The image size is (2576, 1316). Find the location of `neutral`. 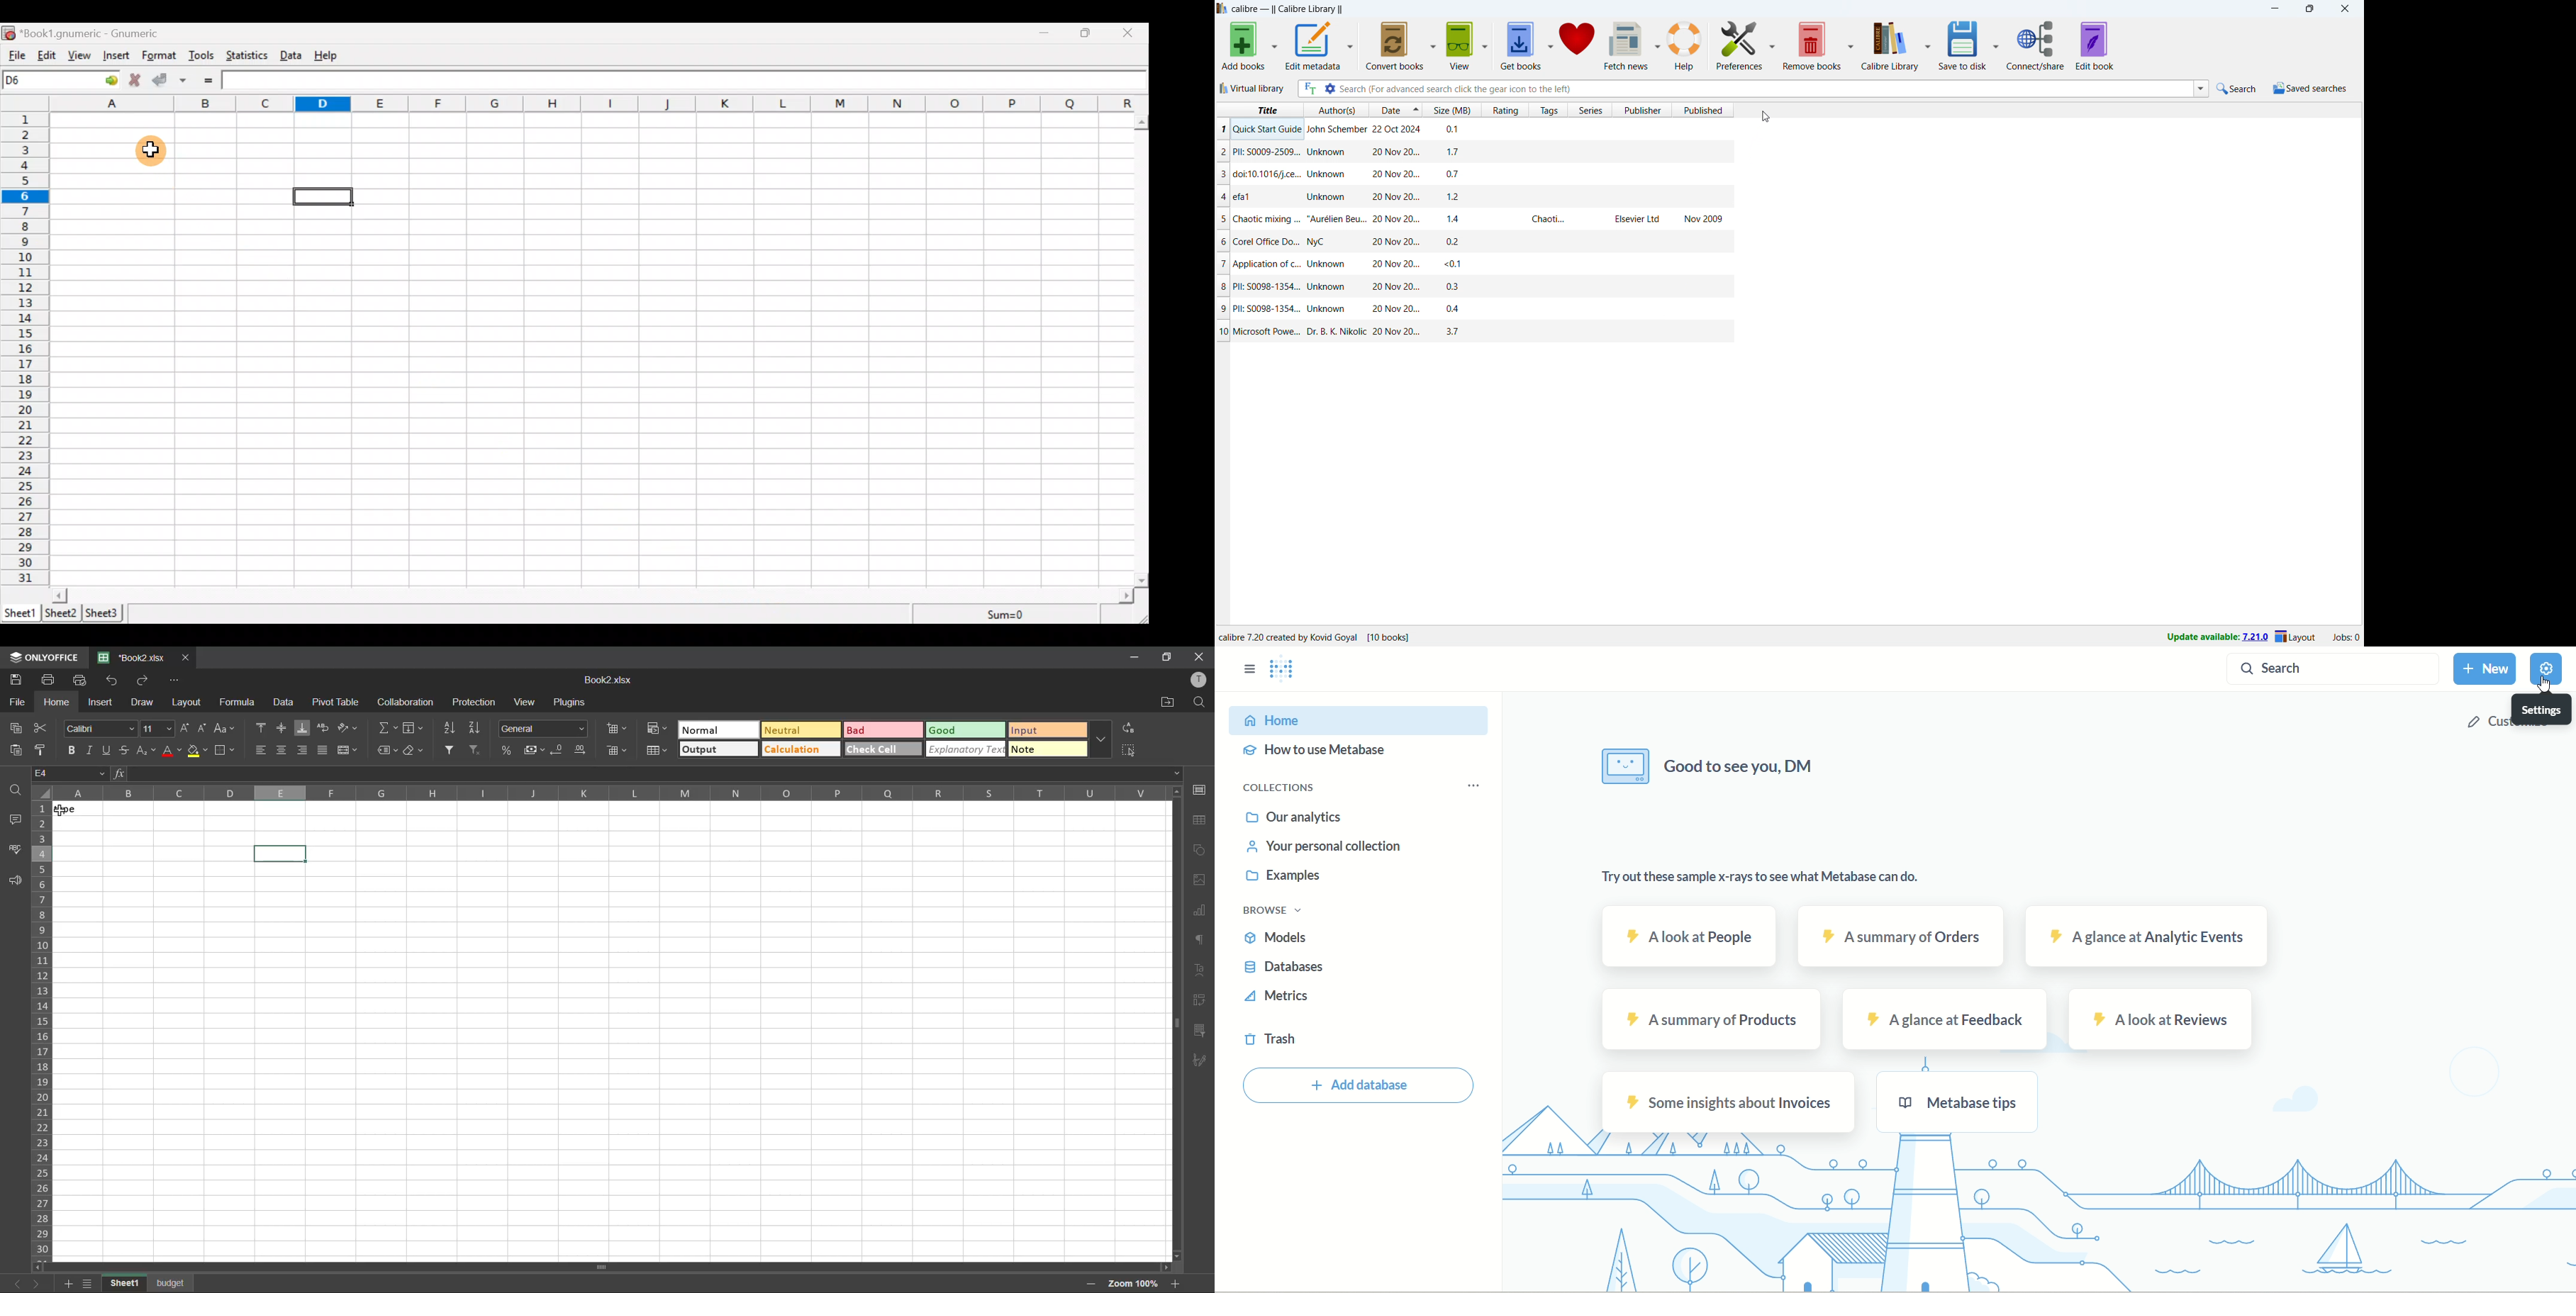

neutral is located at coordinates (800, 730).